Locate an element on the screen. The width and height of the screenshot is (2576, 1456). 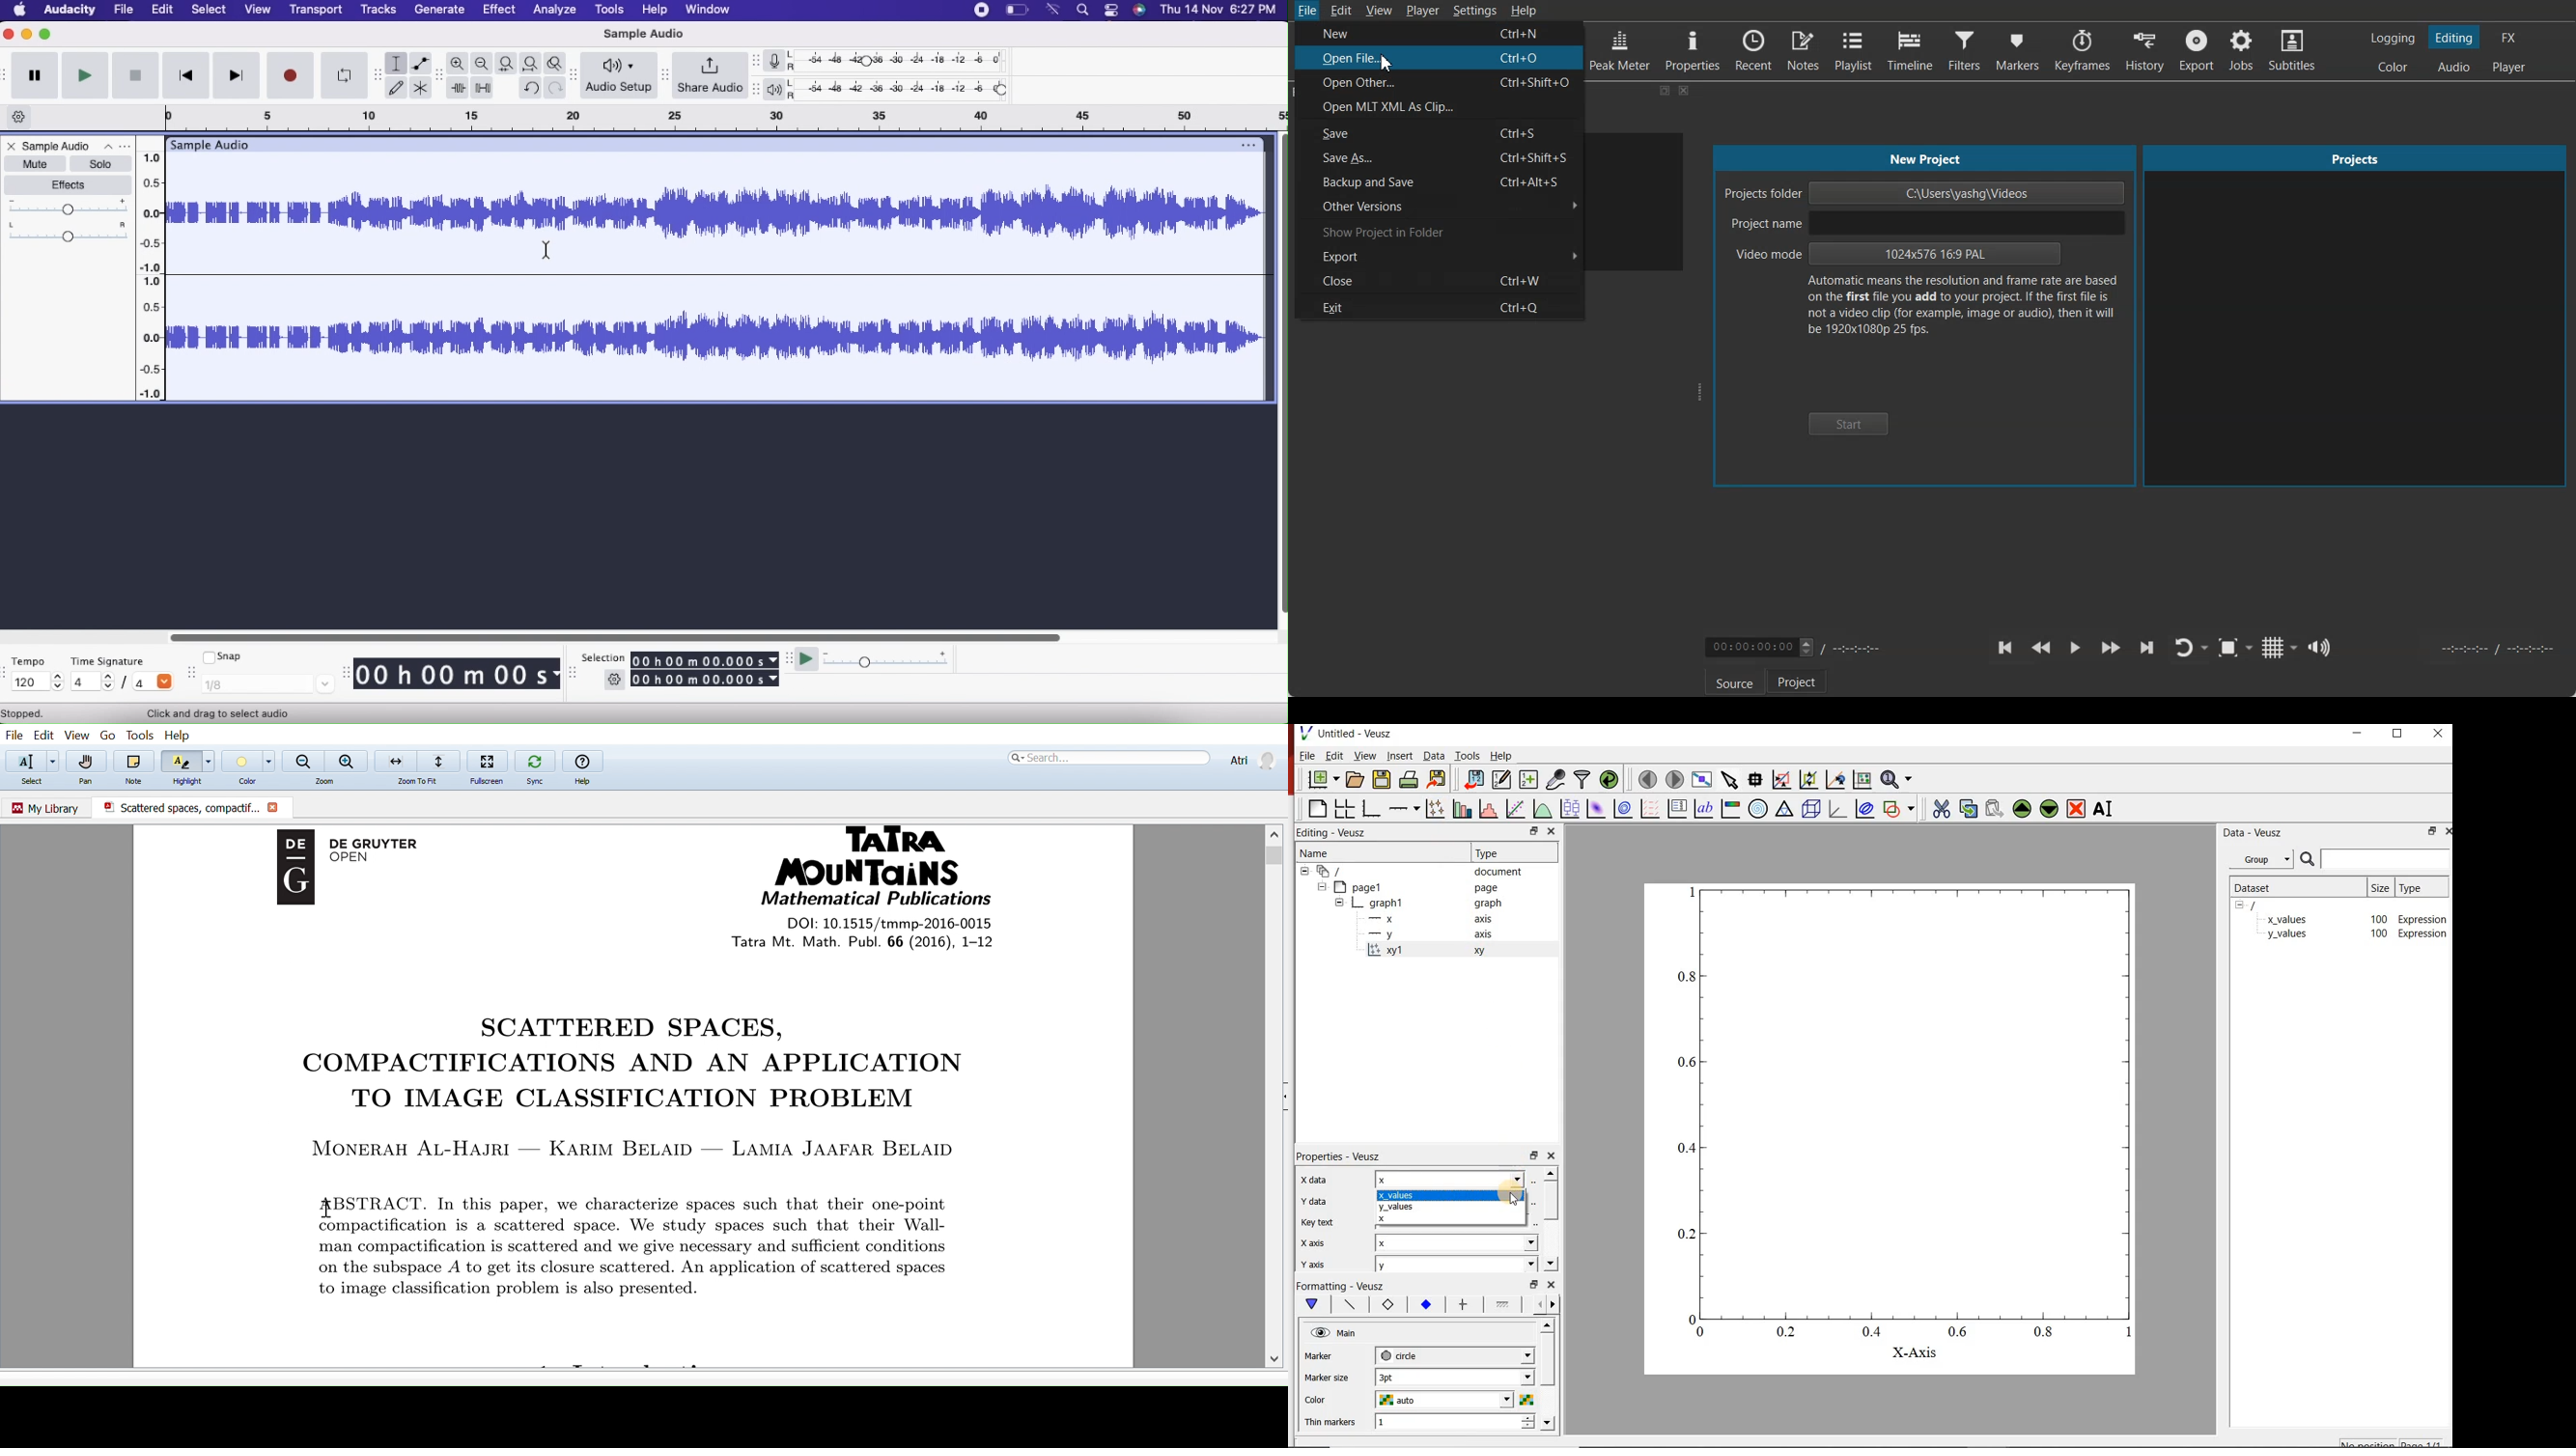
Maximize is located at coordinates (46, 36).